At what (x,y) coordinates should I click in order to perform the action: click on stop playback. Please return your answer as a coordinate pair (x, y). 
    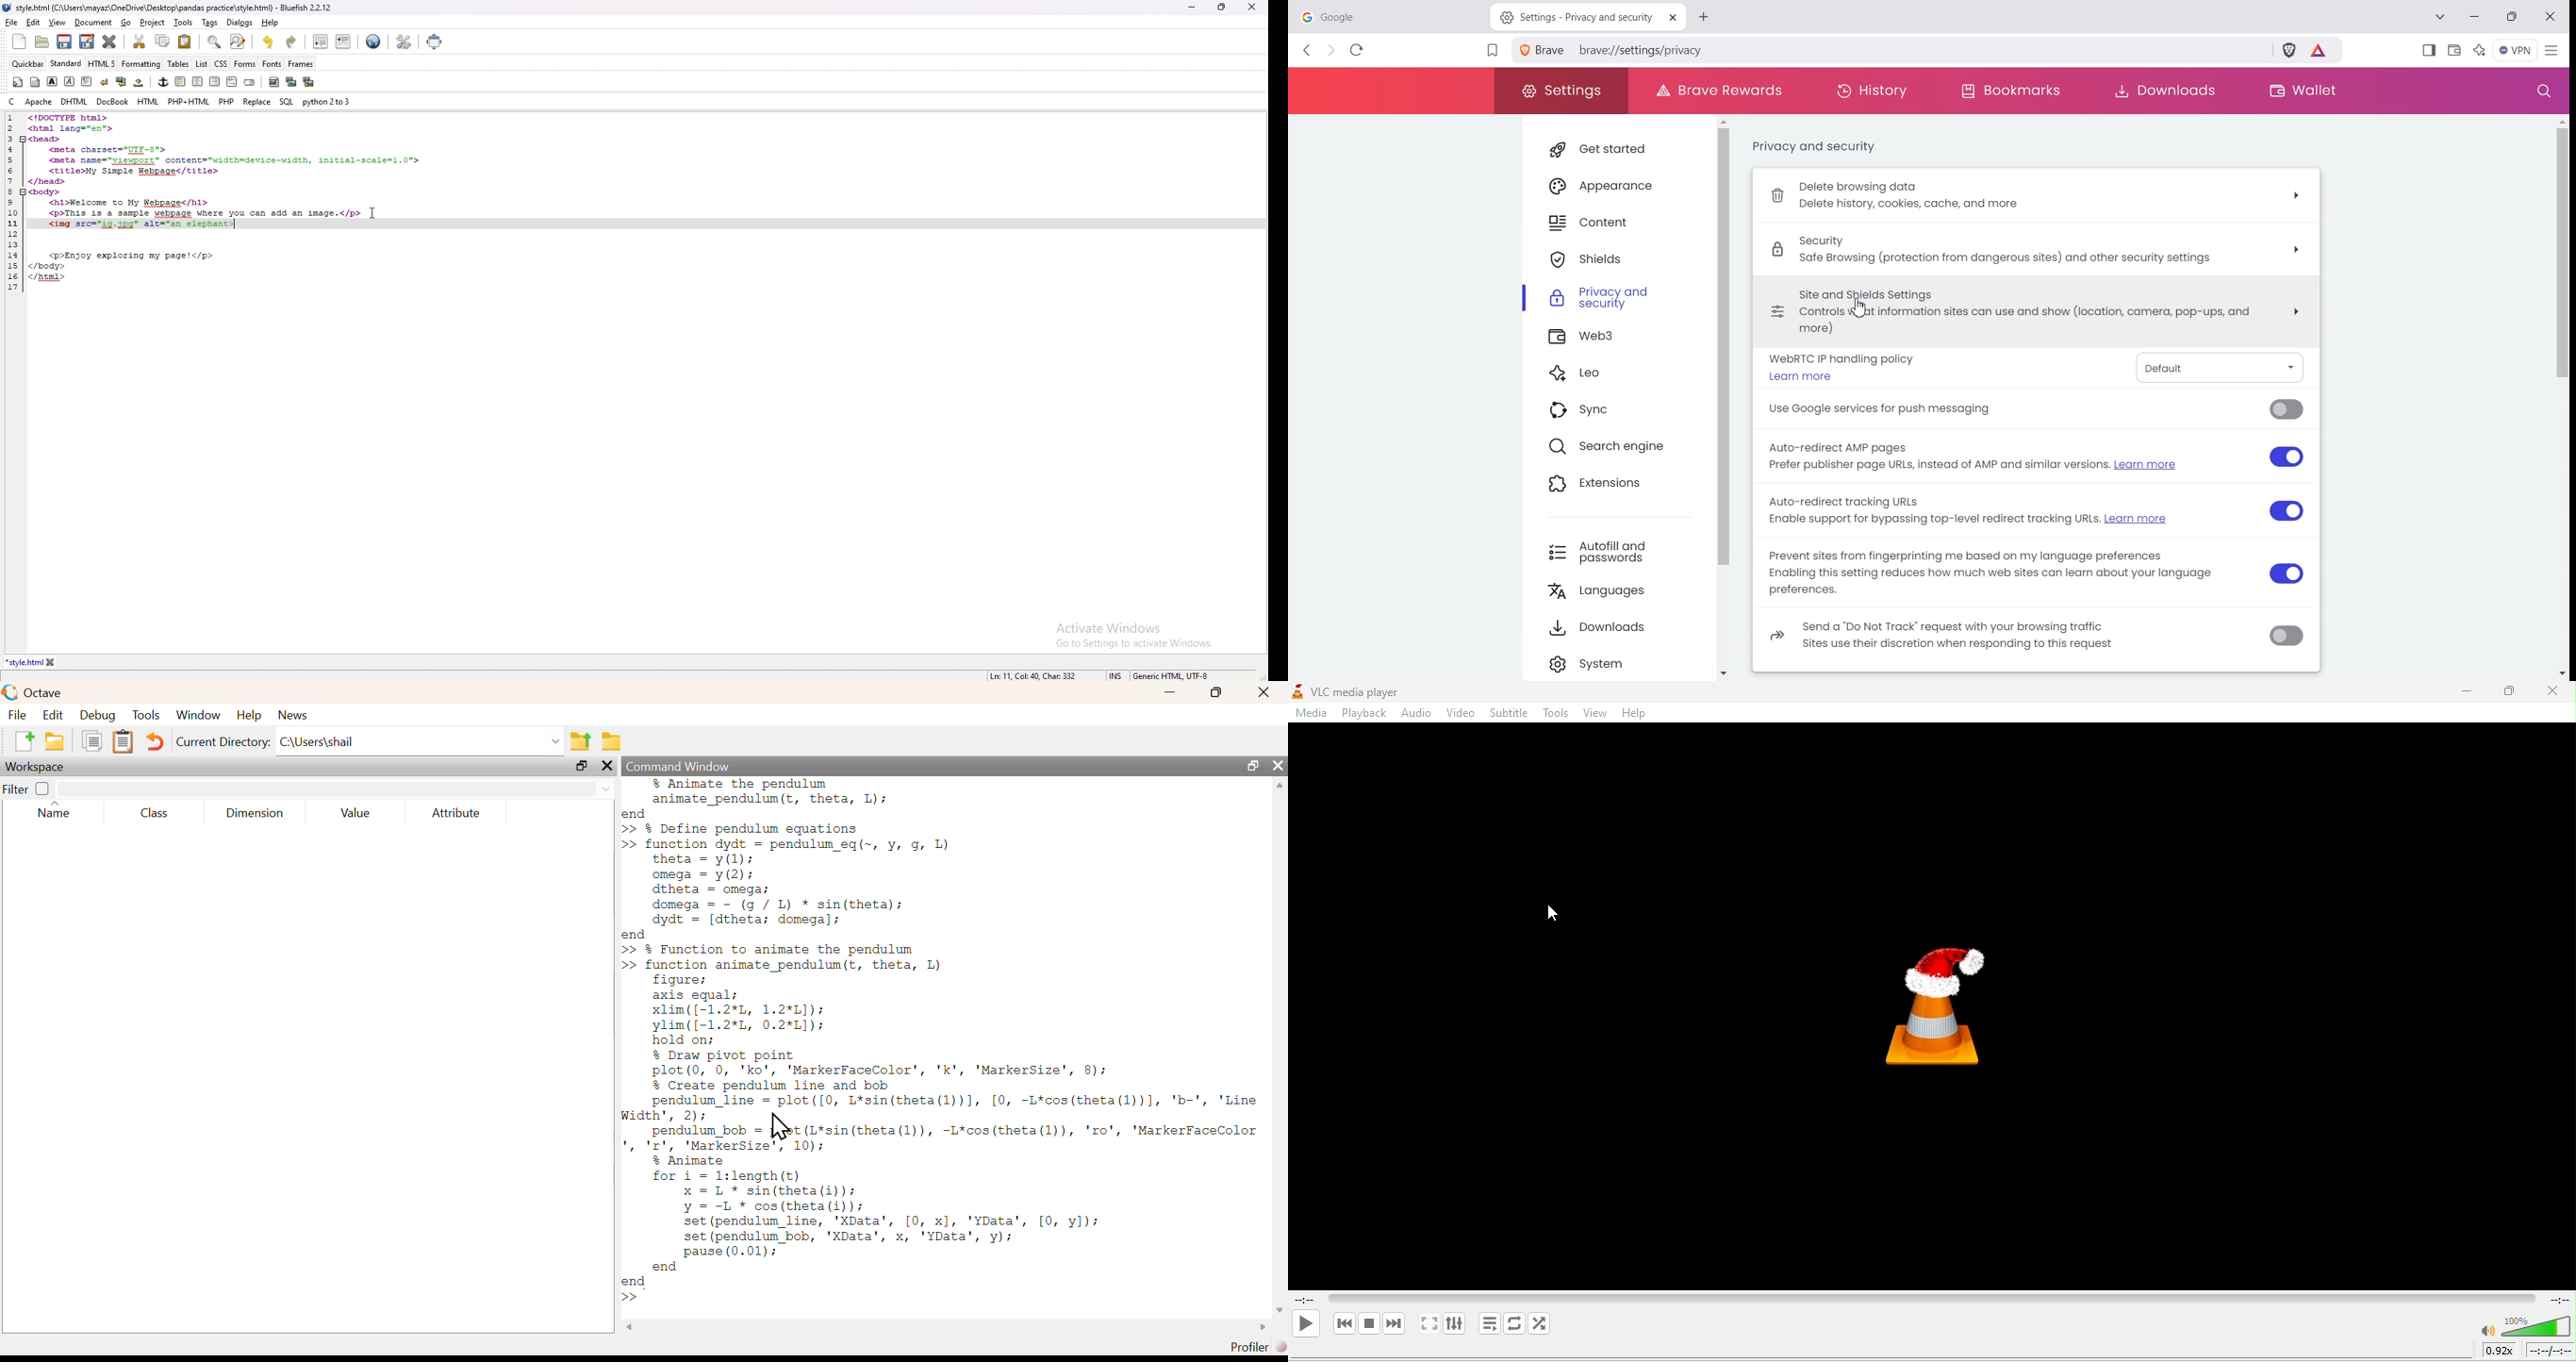
    Looking at the image, I should click on (1370, 1323).